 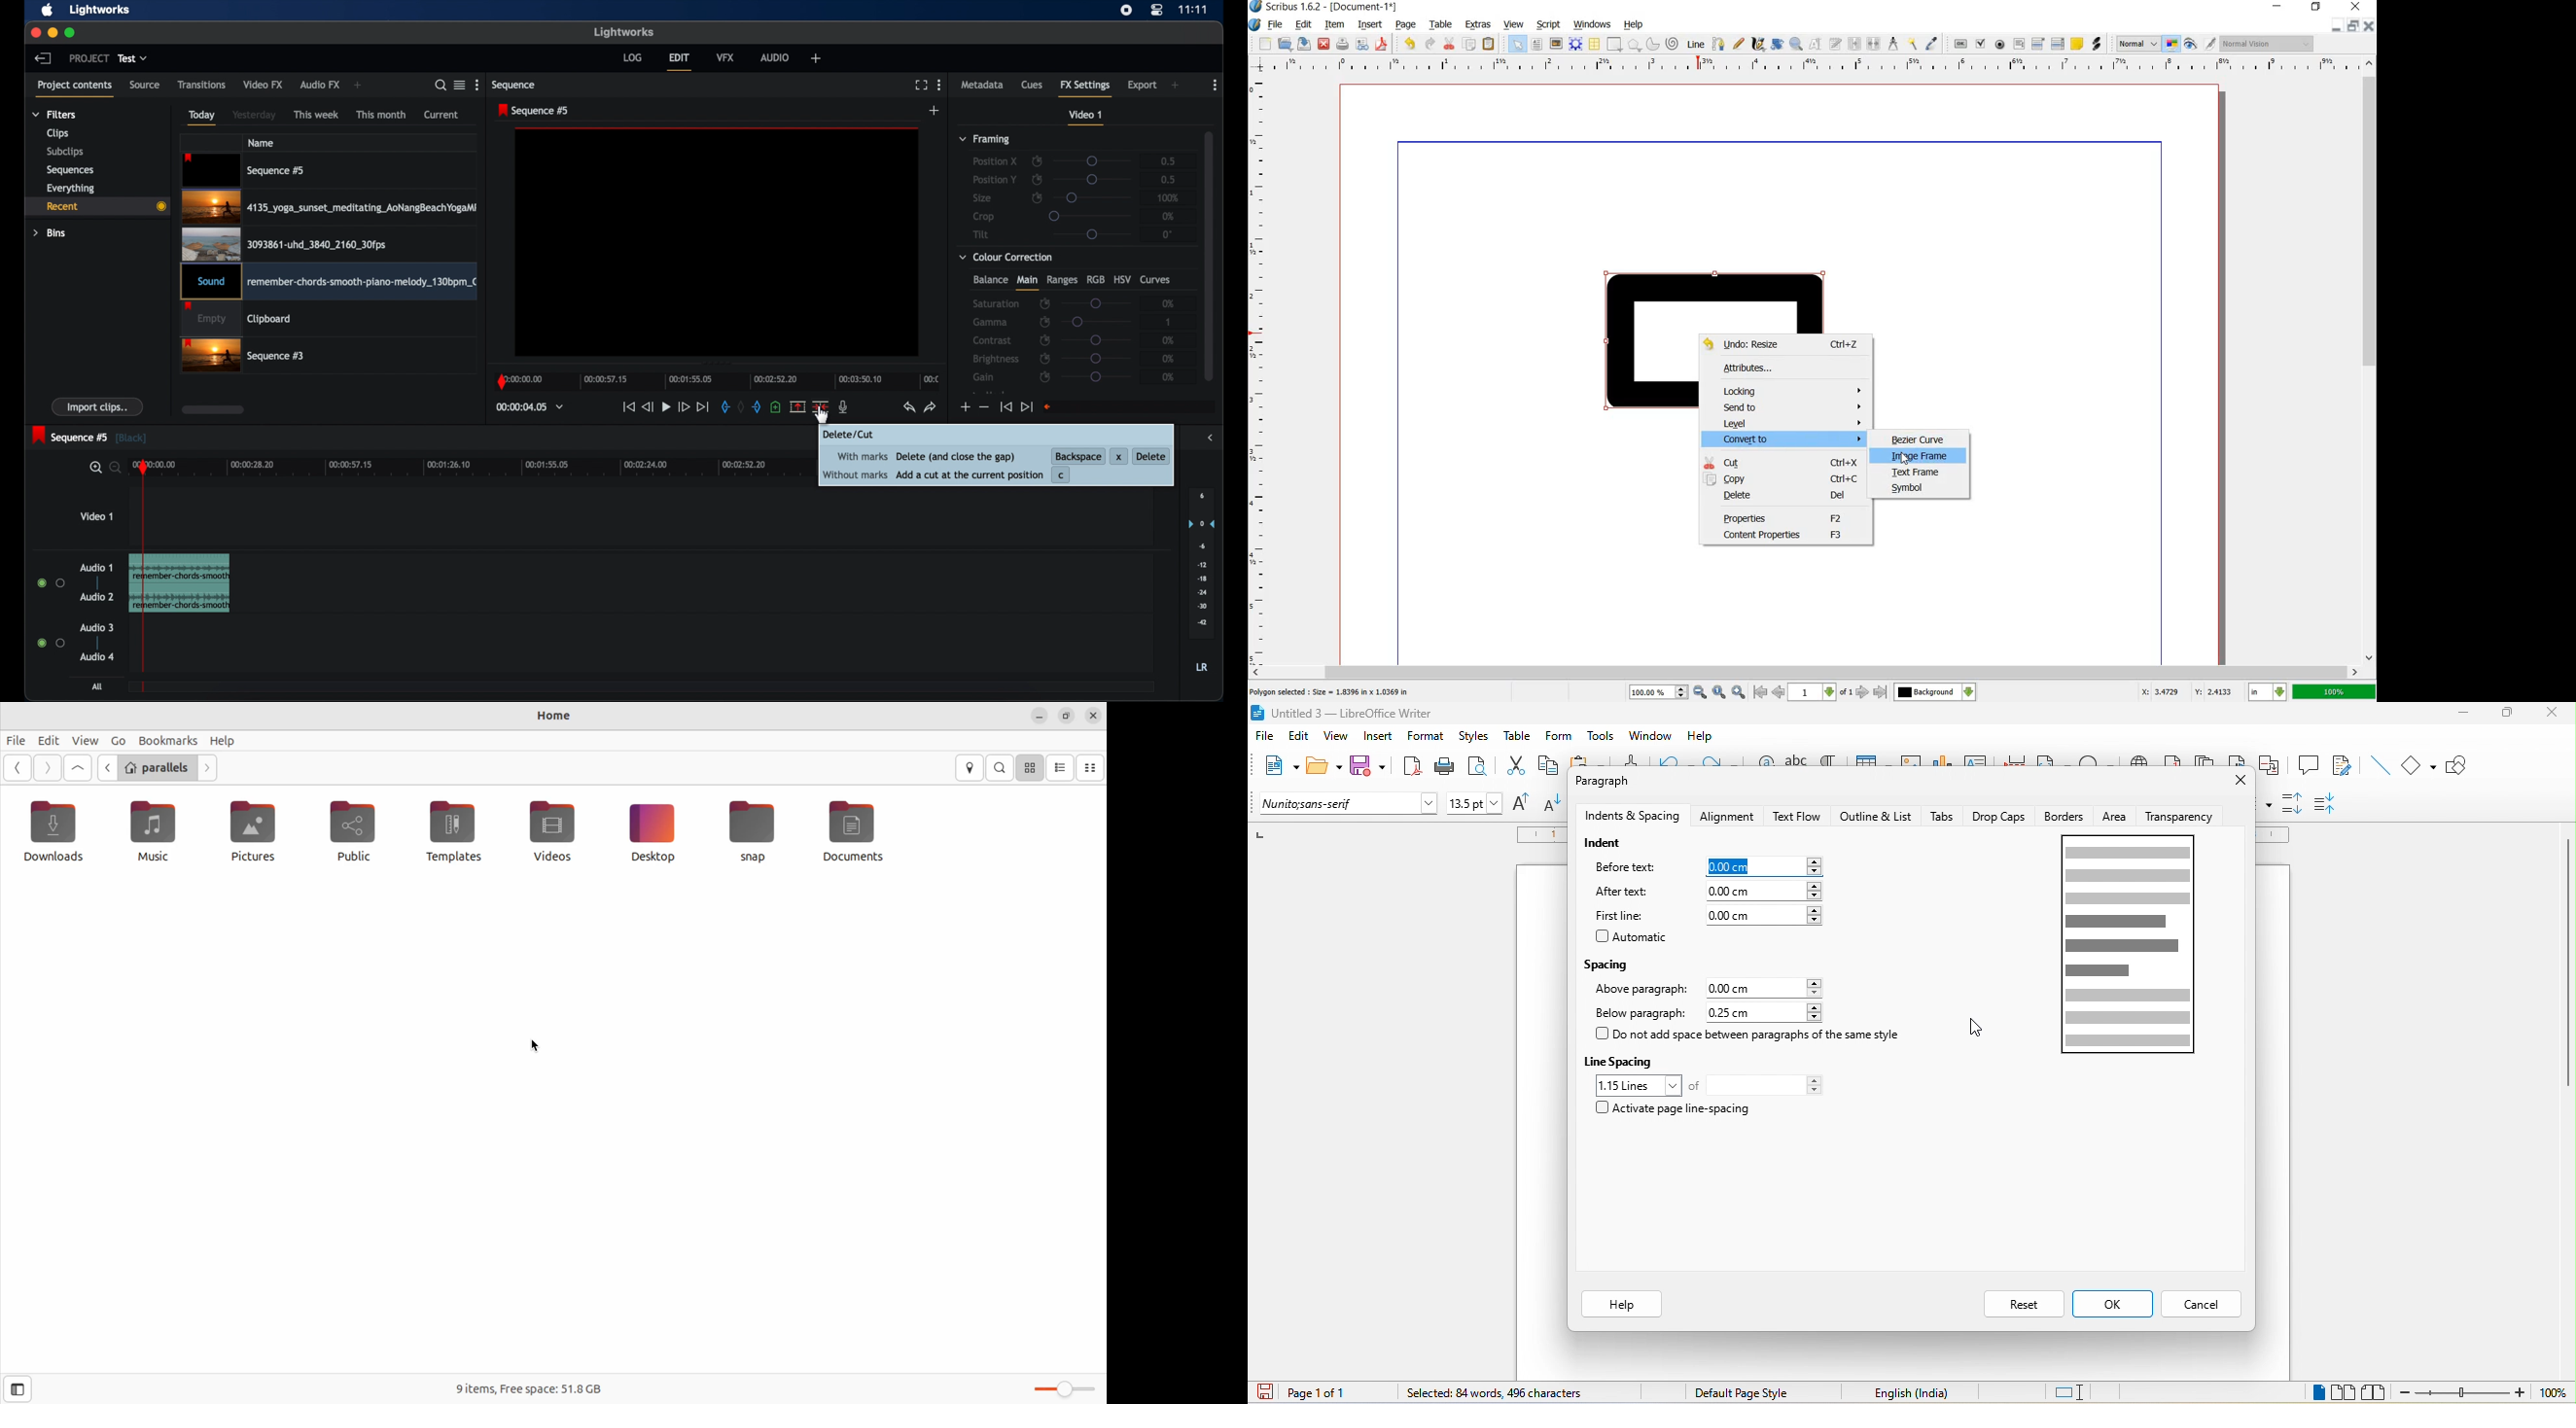 What do you see at coordinates (1935, 692) in the screenshot?
I see `background change` at bounding box center [1935, 692].